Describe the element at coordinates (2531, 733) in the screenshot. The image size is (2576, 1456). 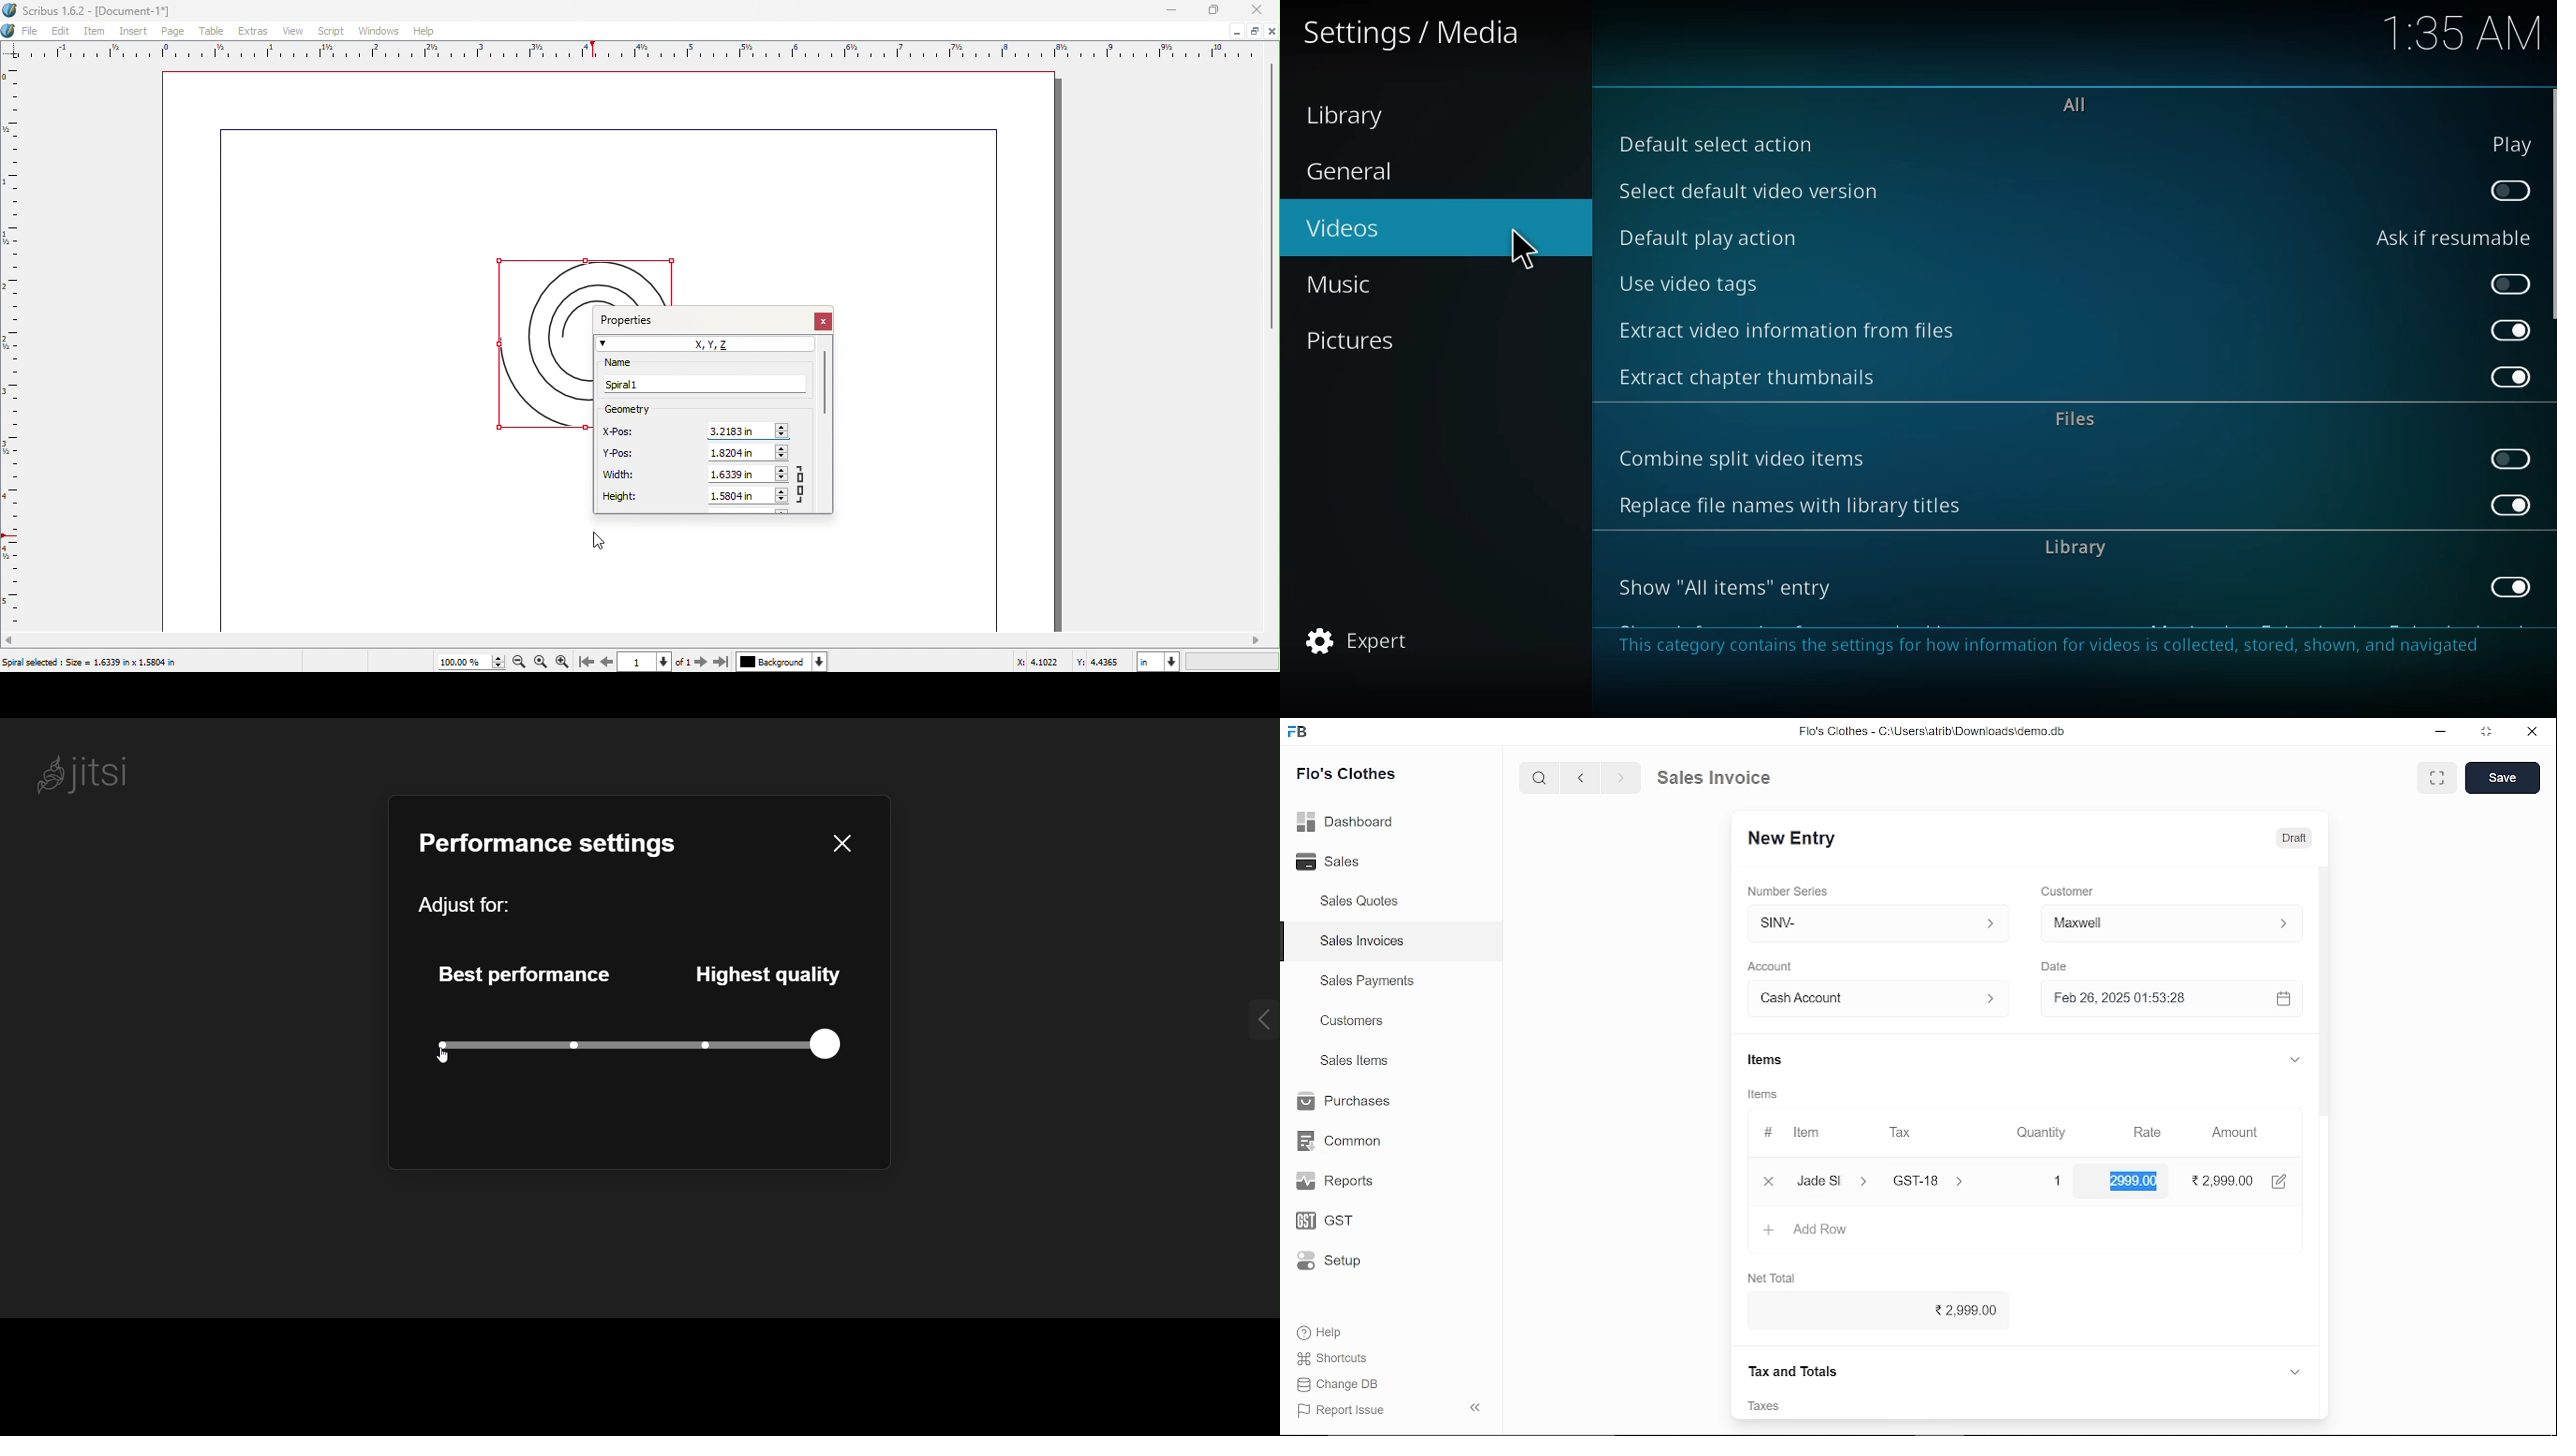
I see `close` at that location.